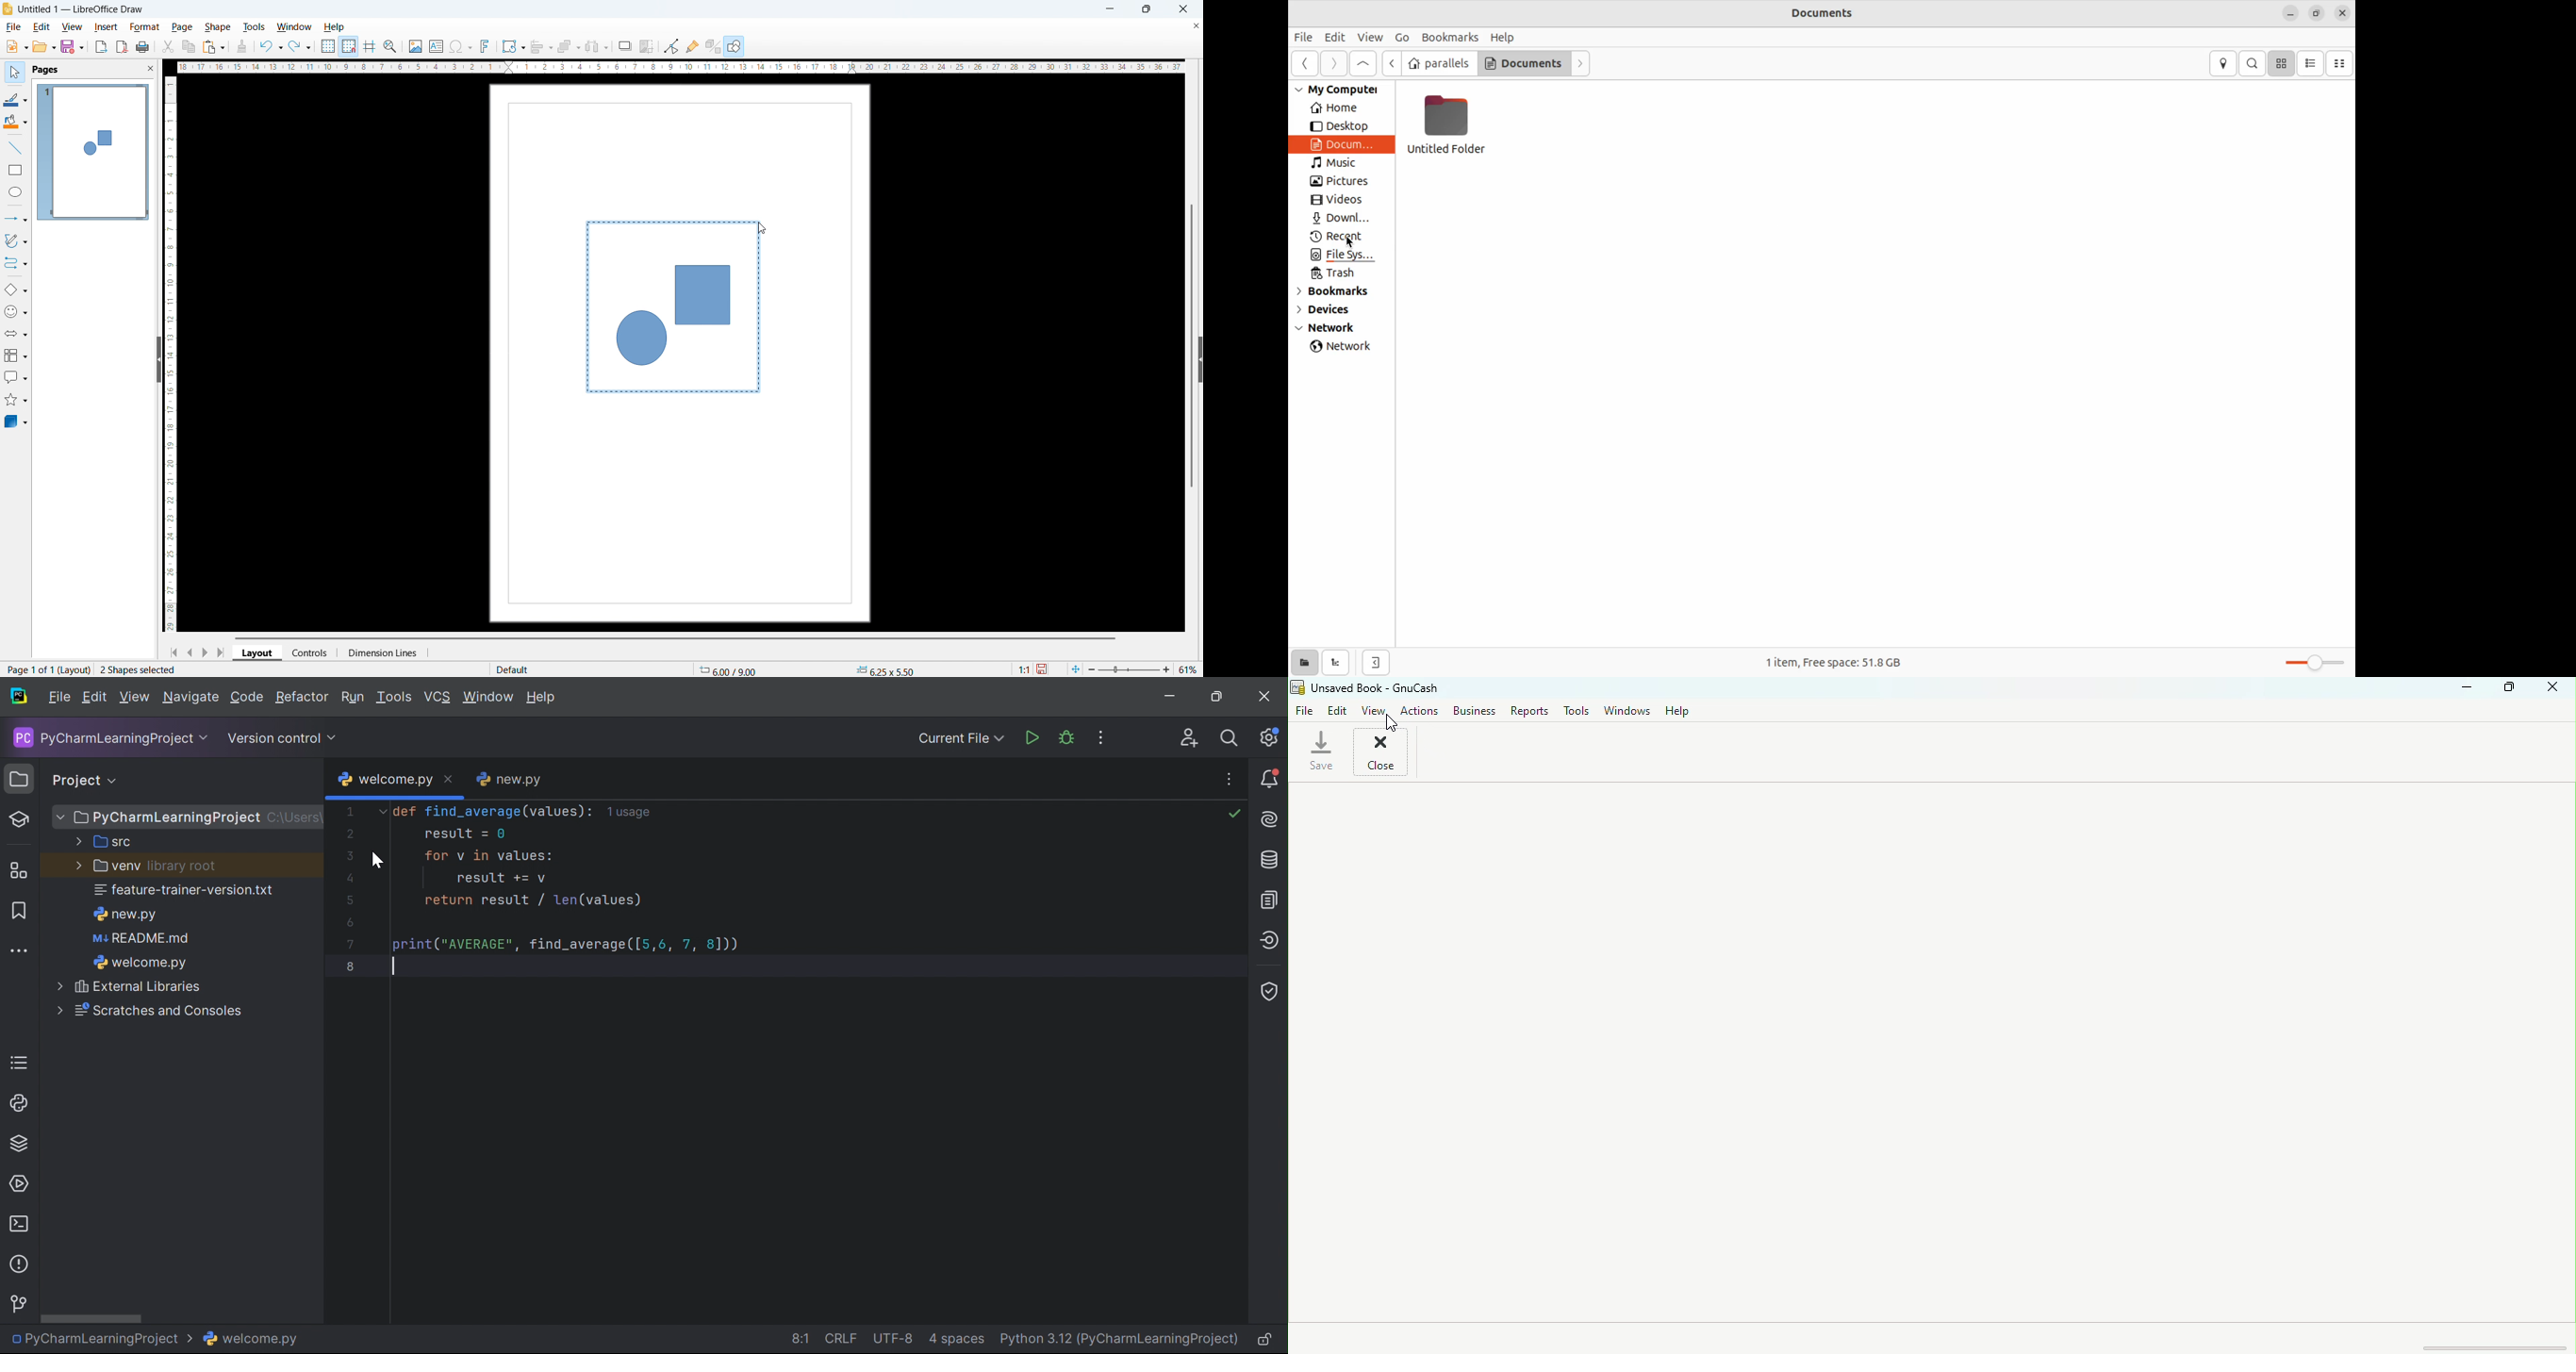  Describe the element at coordinates (215, 47) in the screenshot. I see `paste` at that location.